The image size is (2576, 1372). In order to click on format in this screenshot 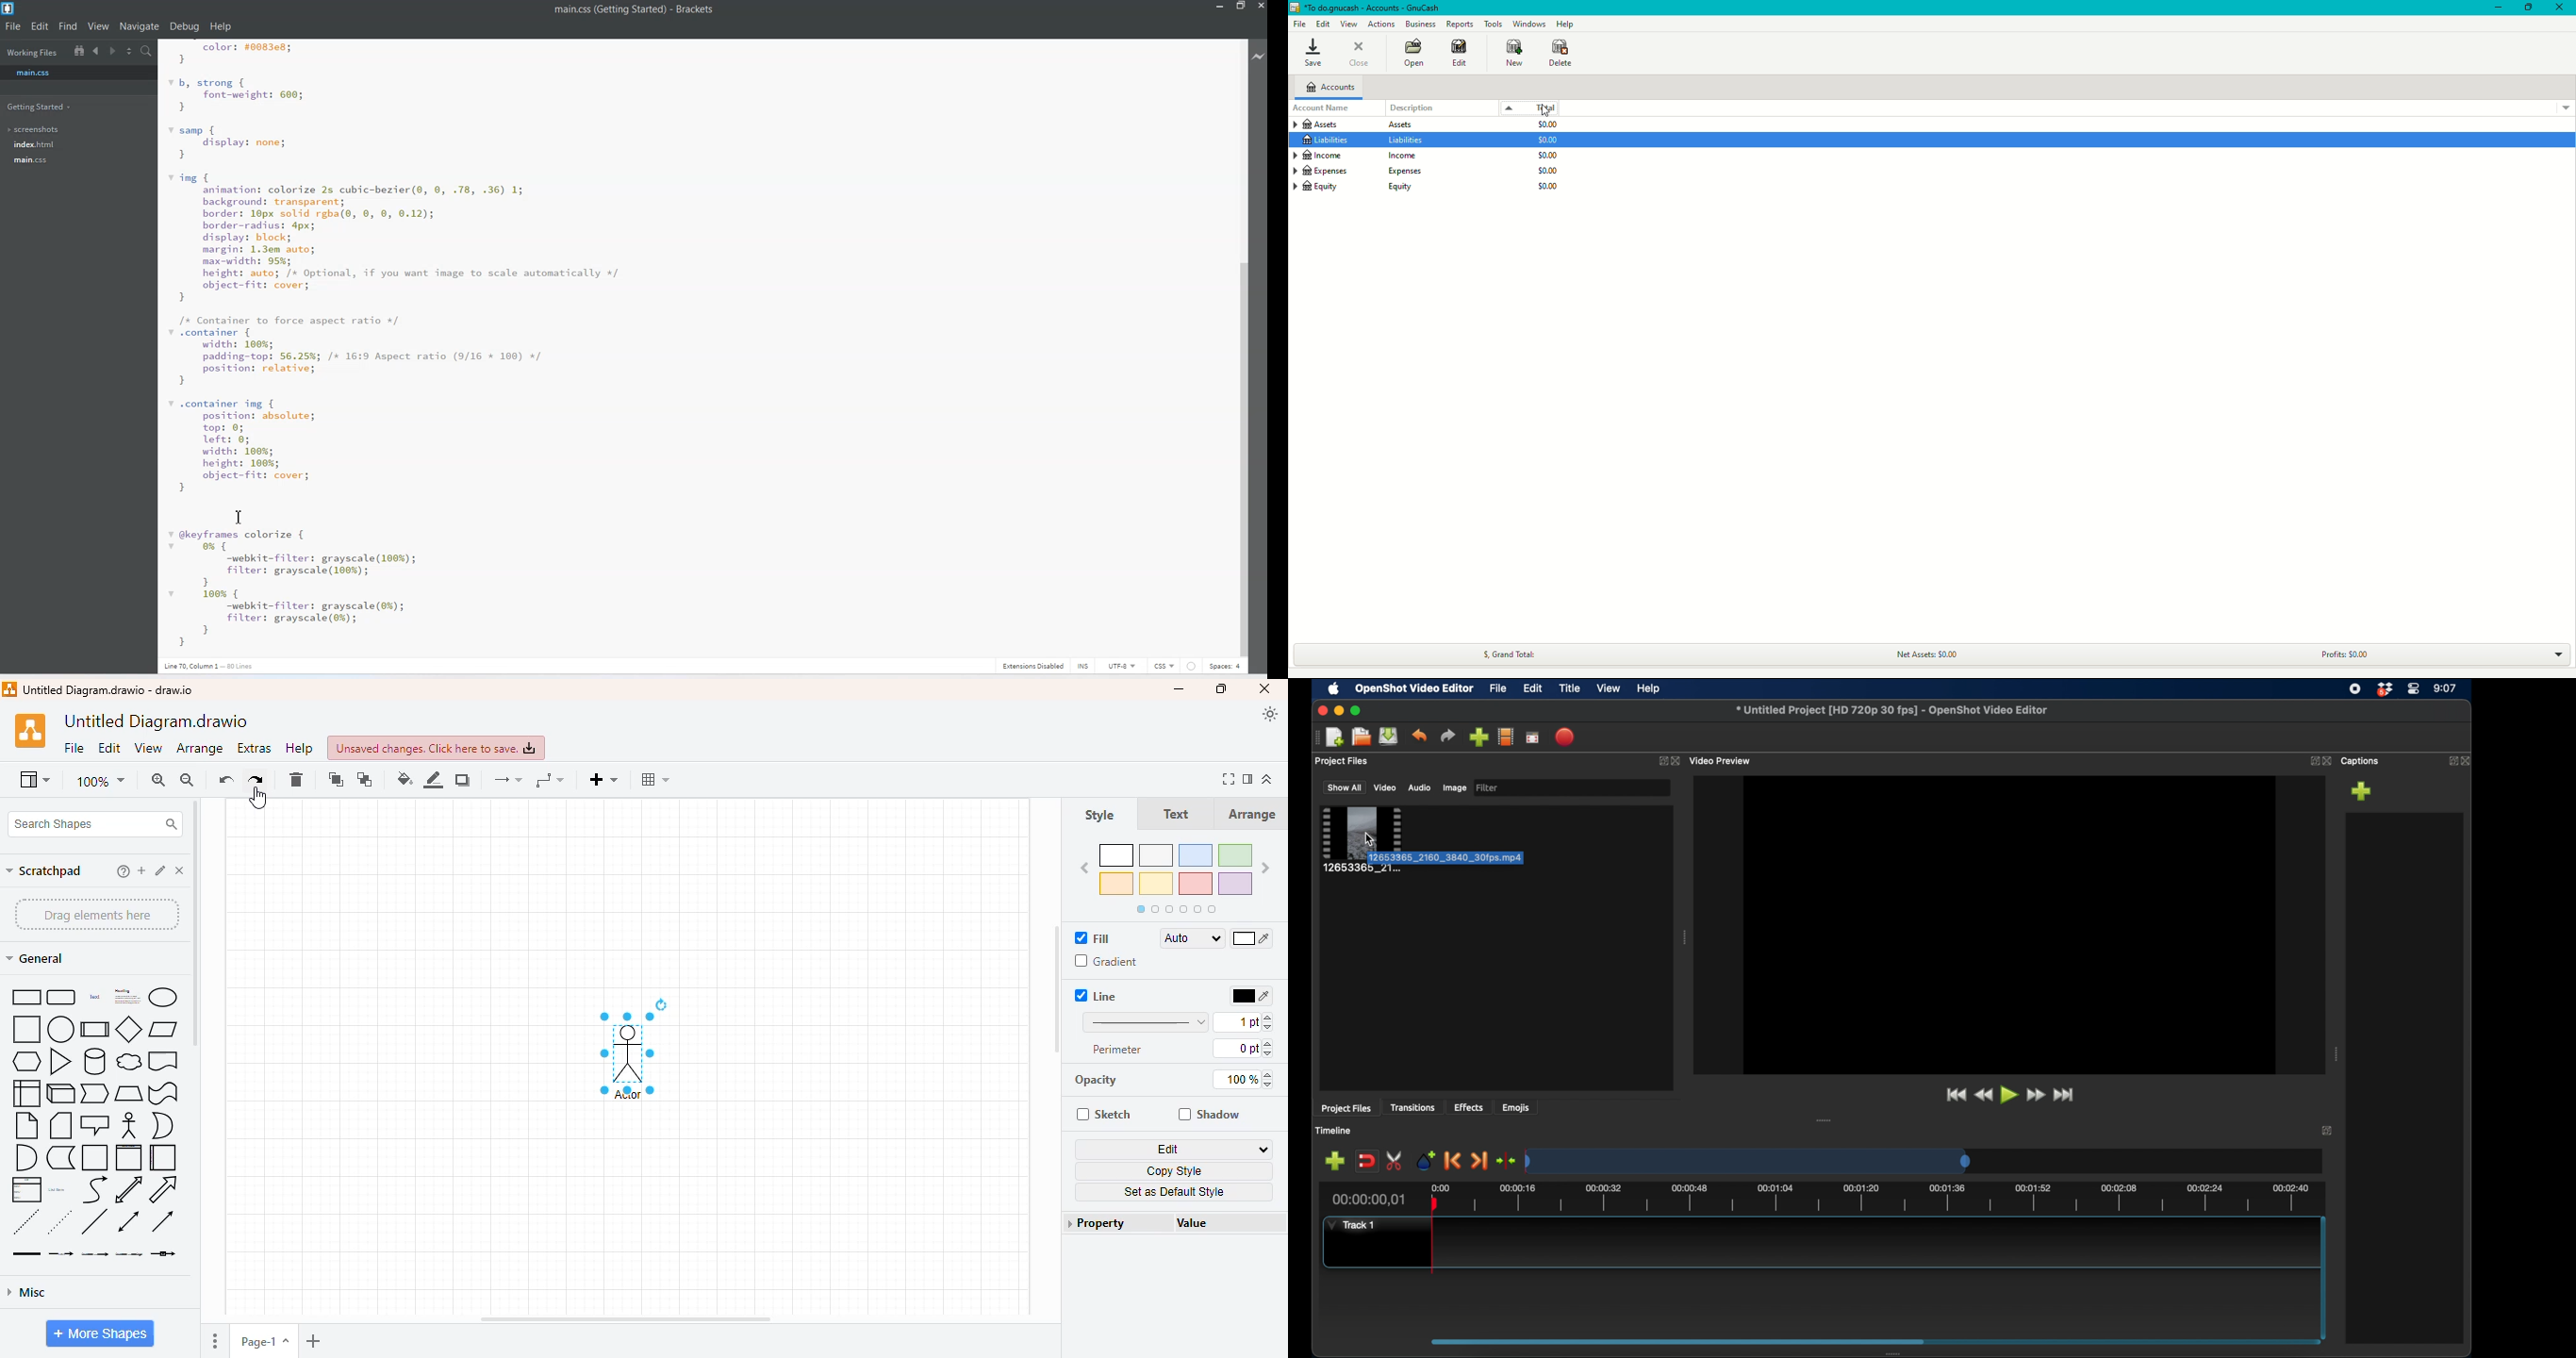, I will do `click(1249, 779)`.